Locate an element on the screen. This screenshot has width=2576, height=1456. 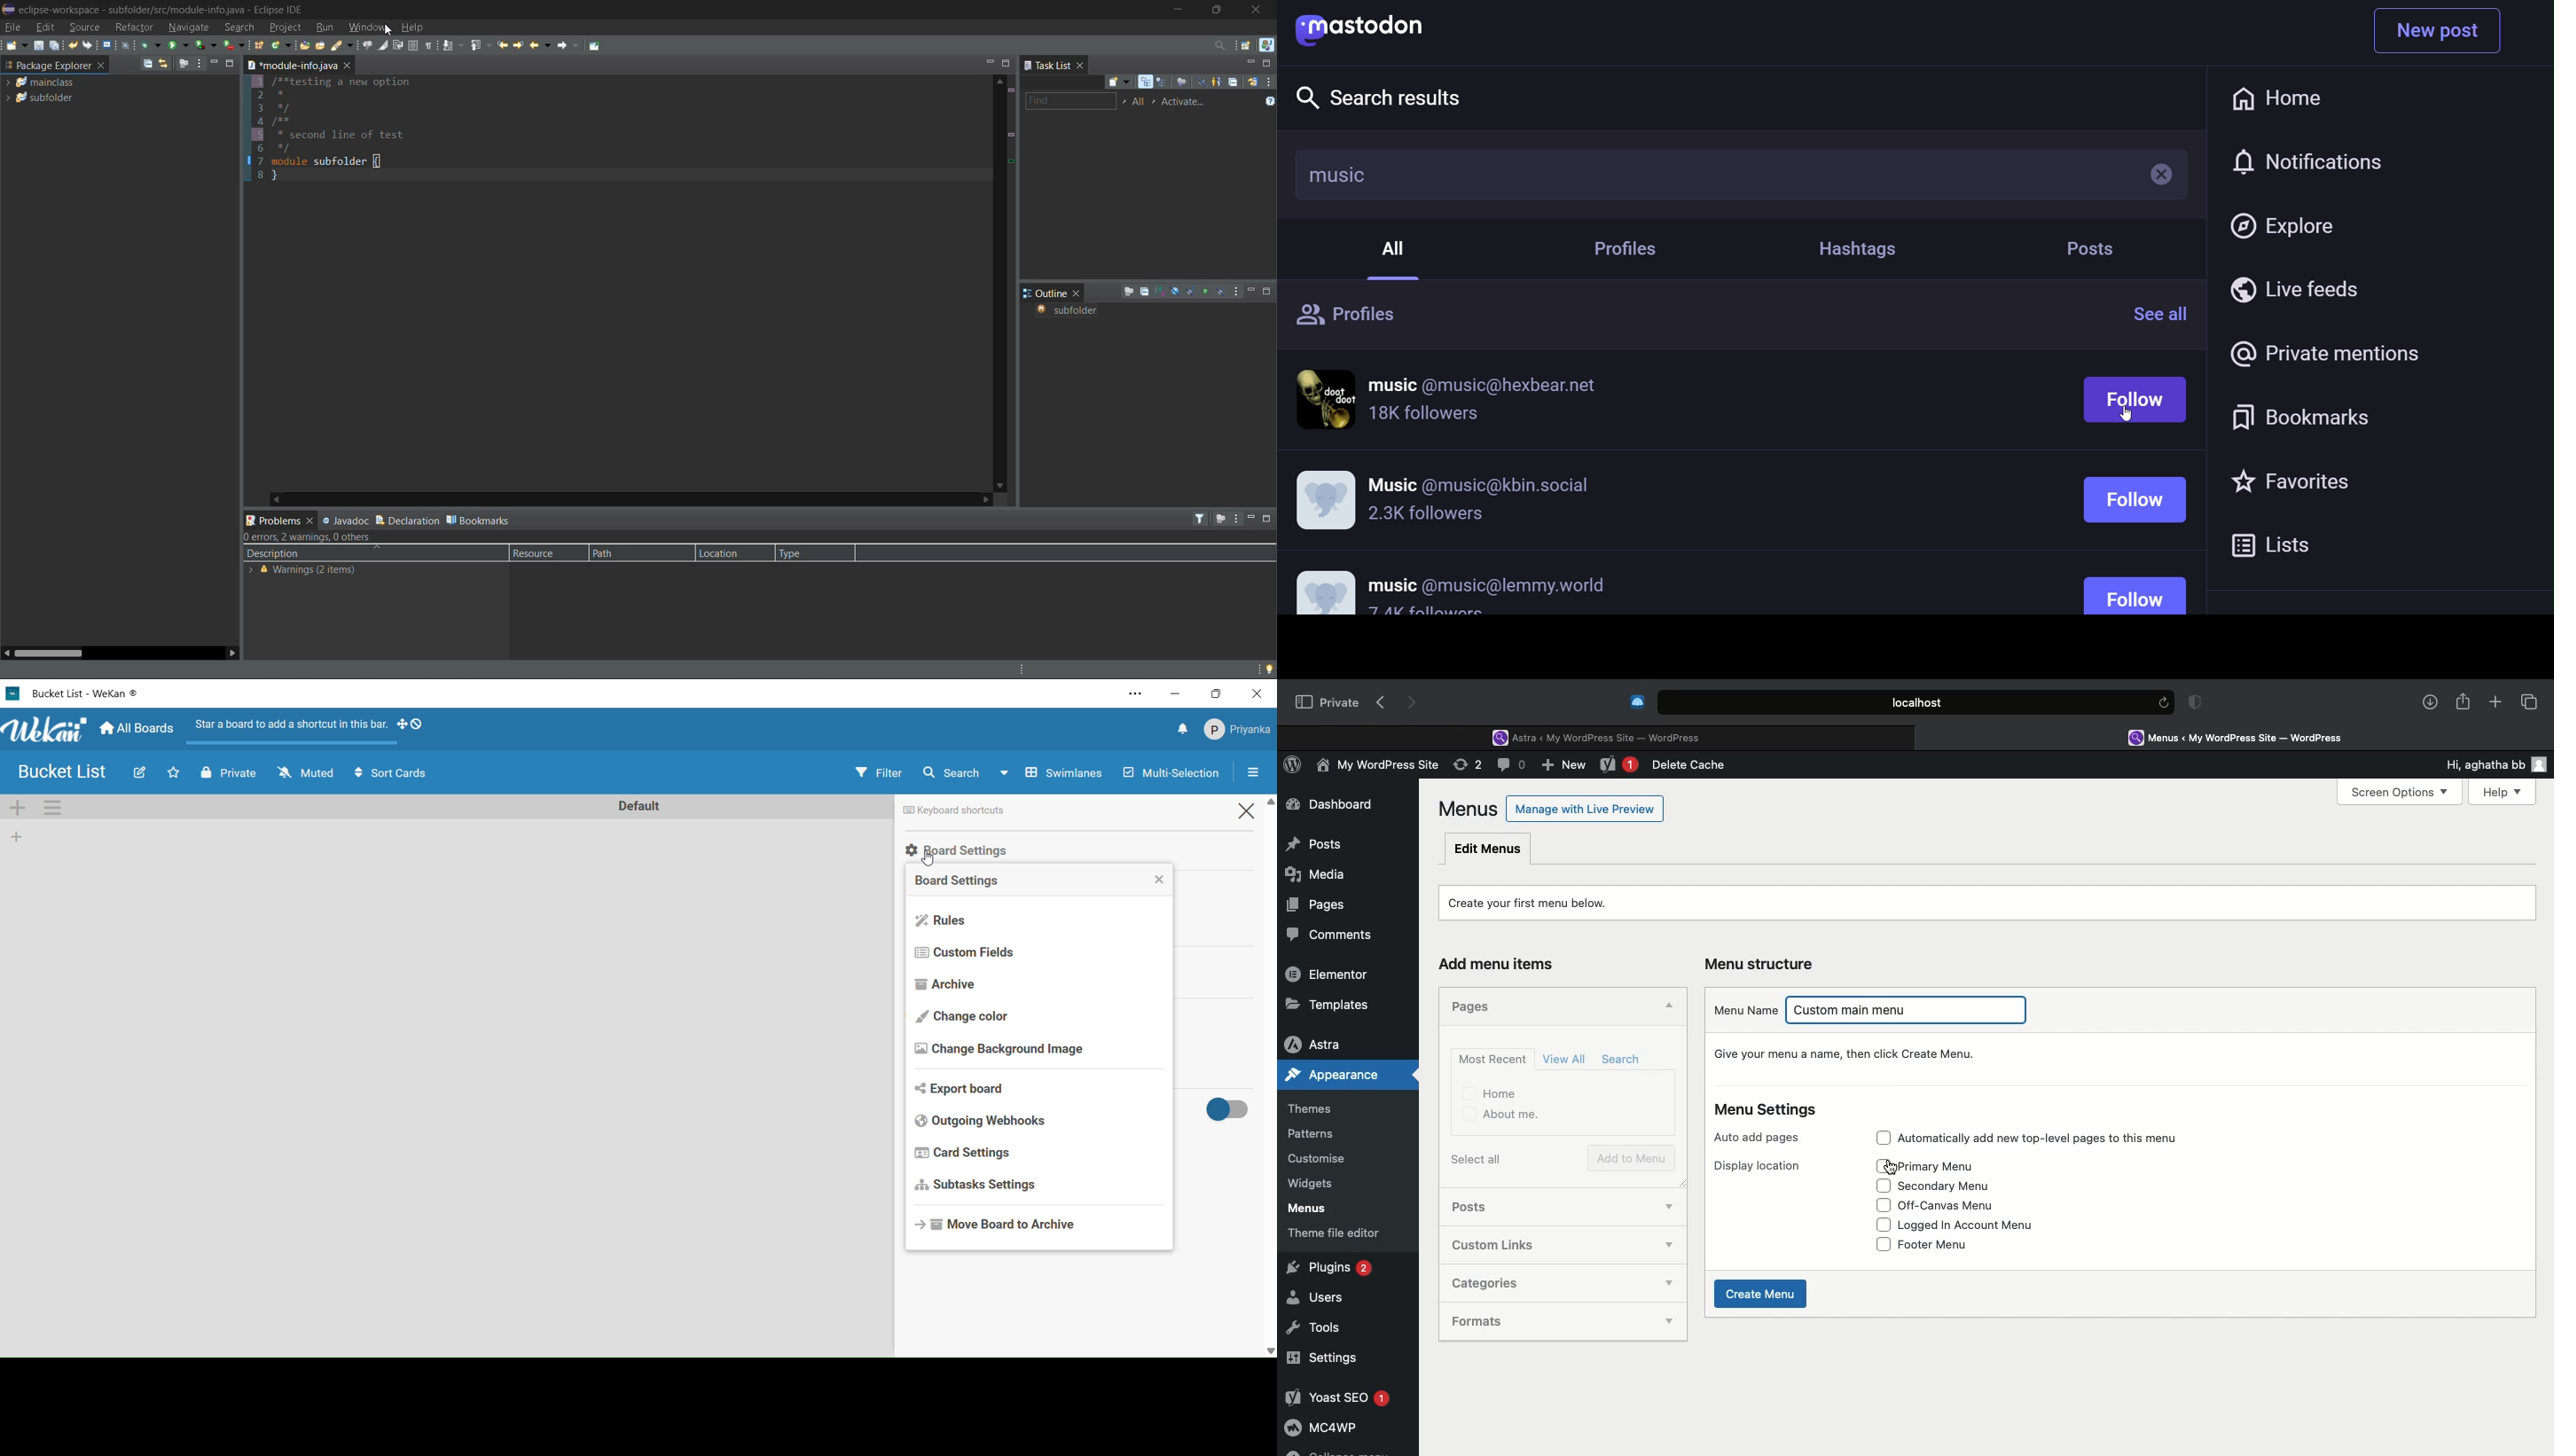
Check box is located at coordinates (1883, 1166).